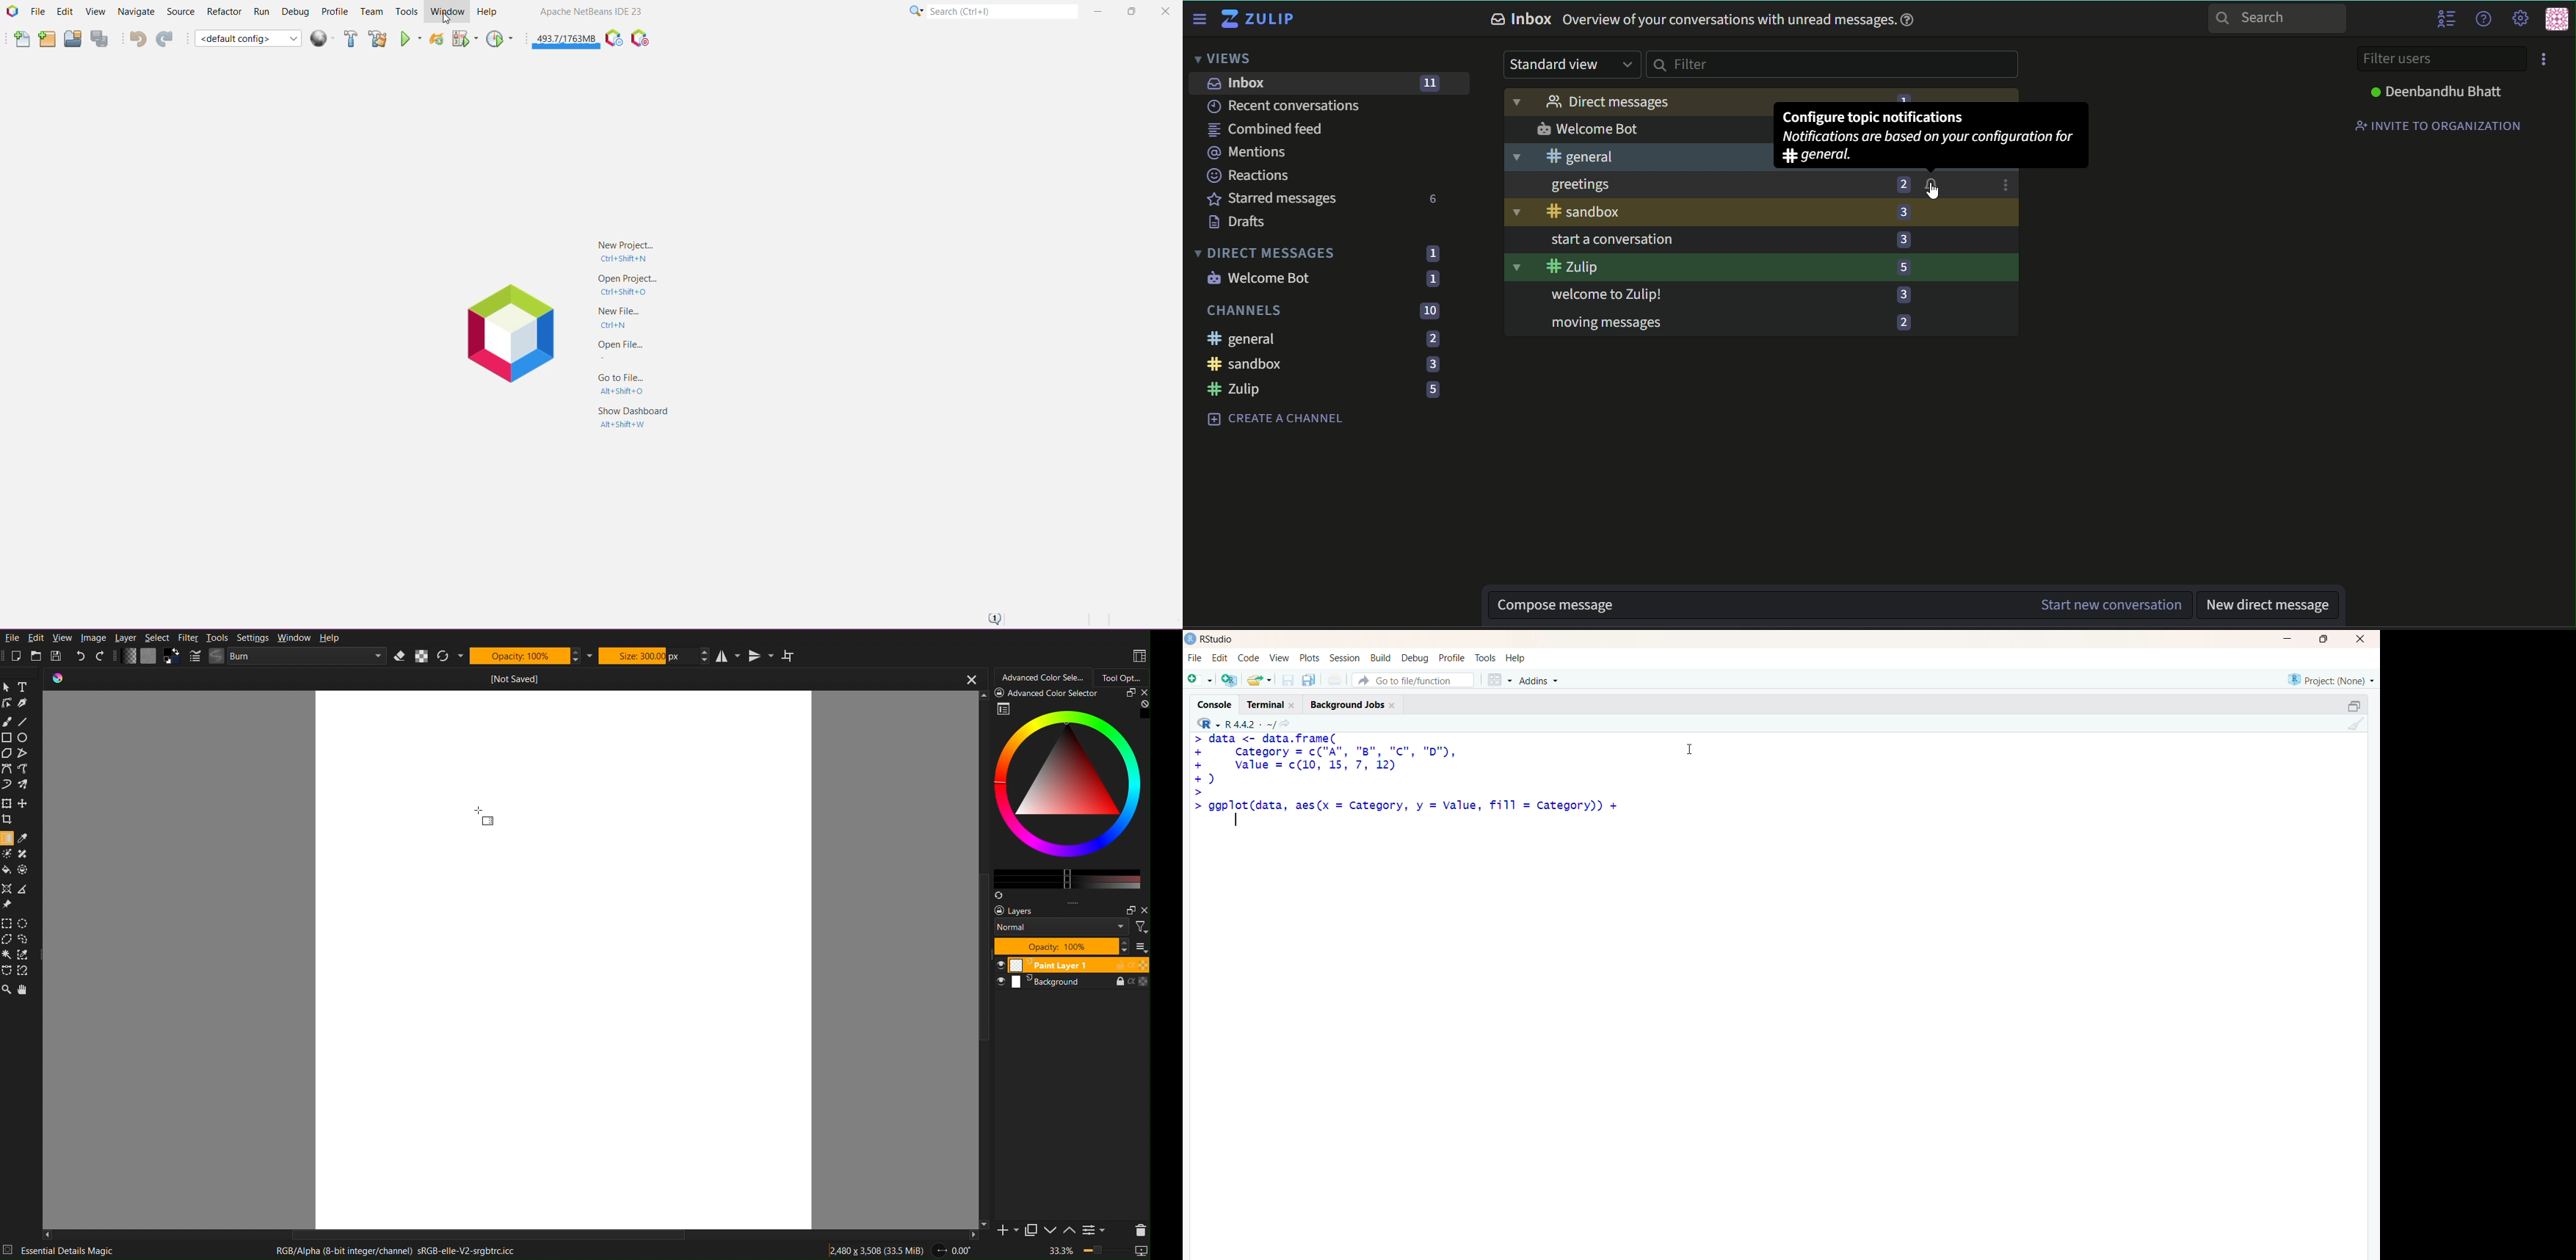 This screenshot has height=1260, width=2576. I want to click on cursor, so click(1934, 191).